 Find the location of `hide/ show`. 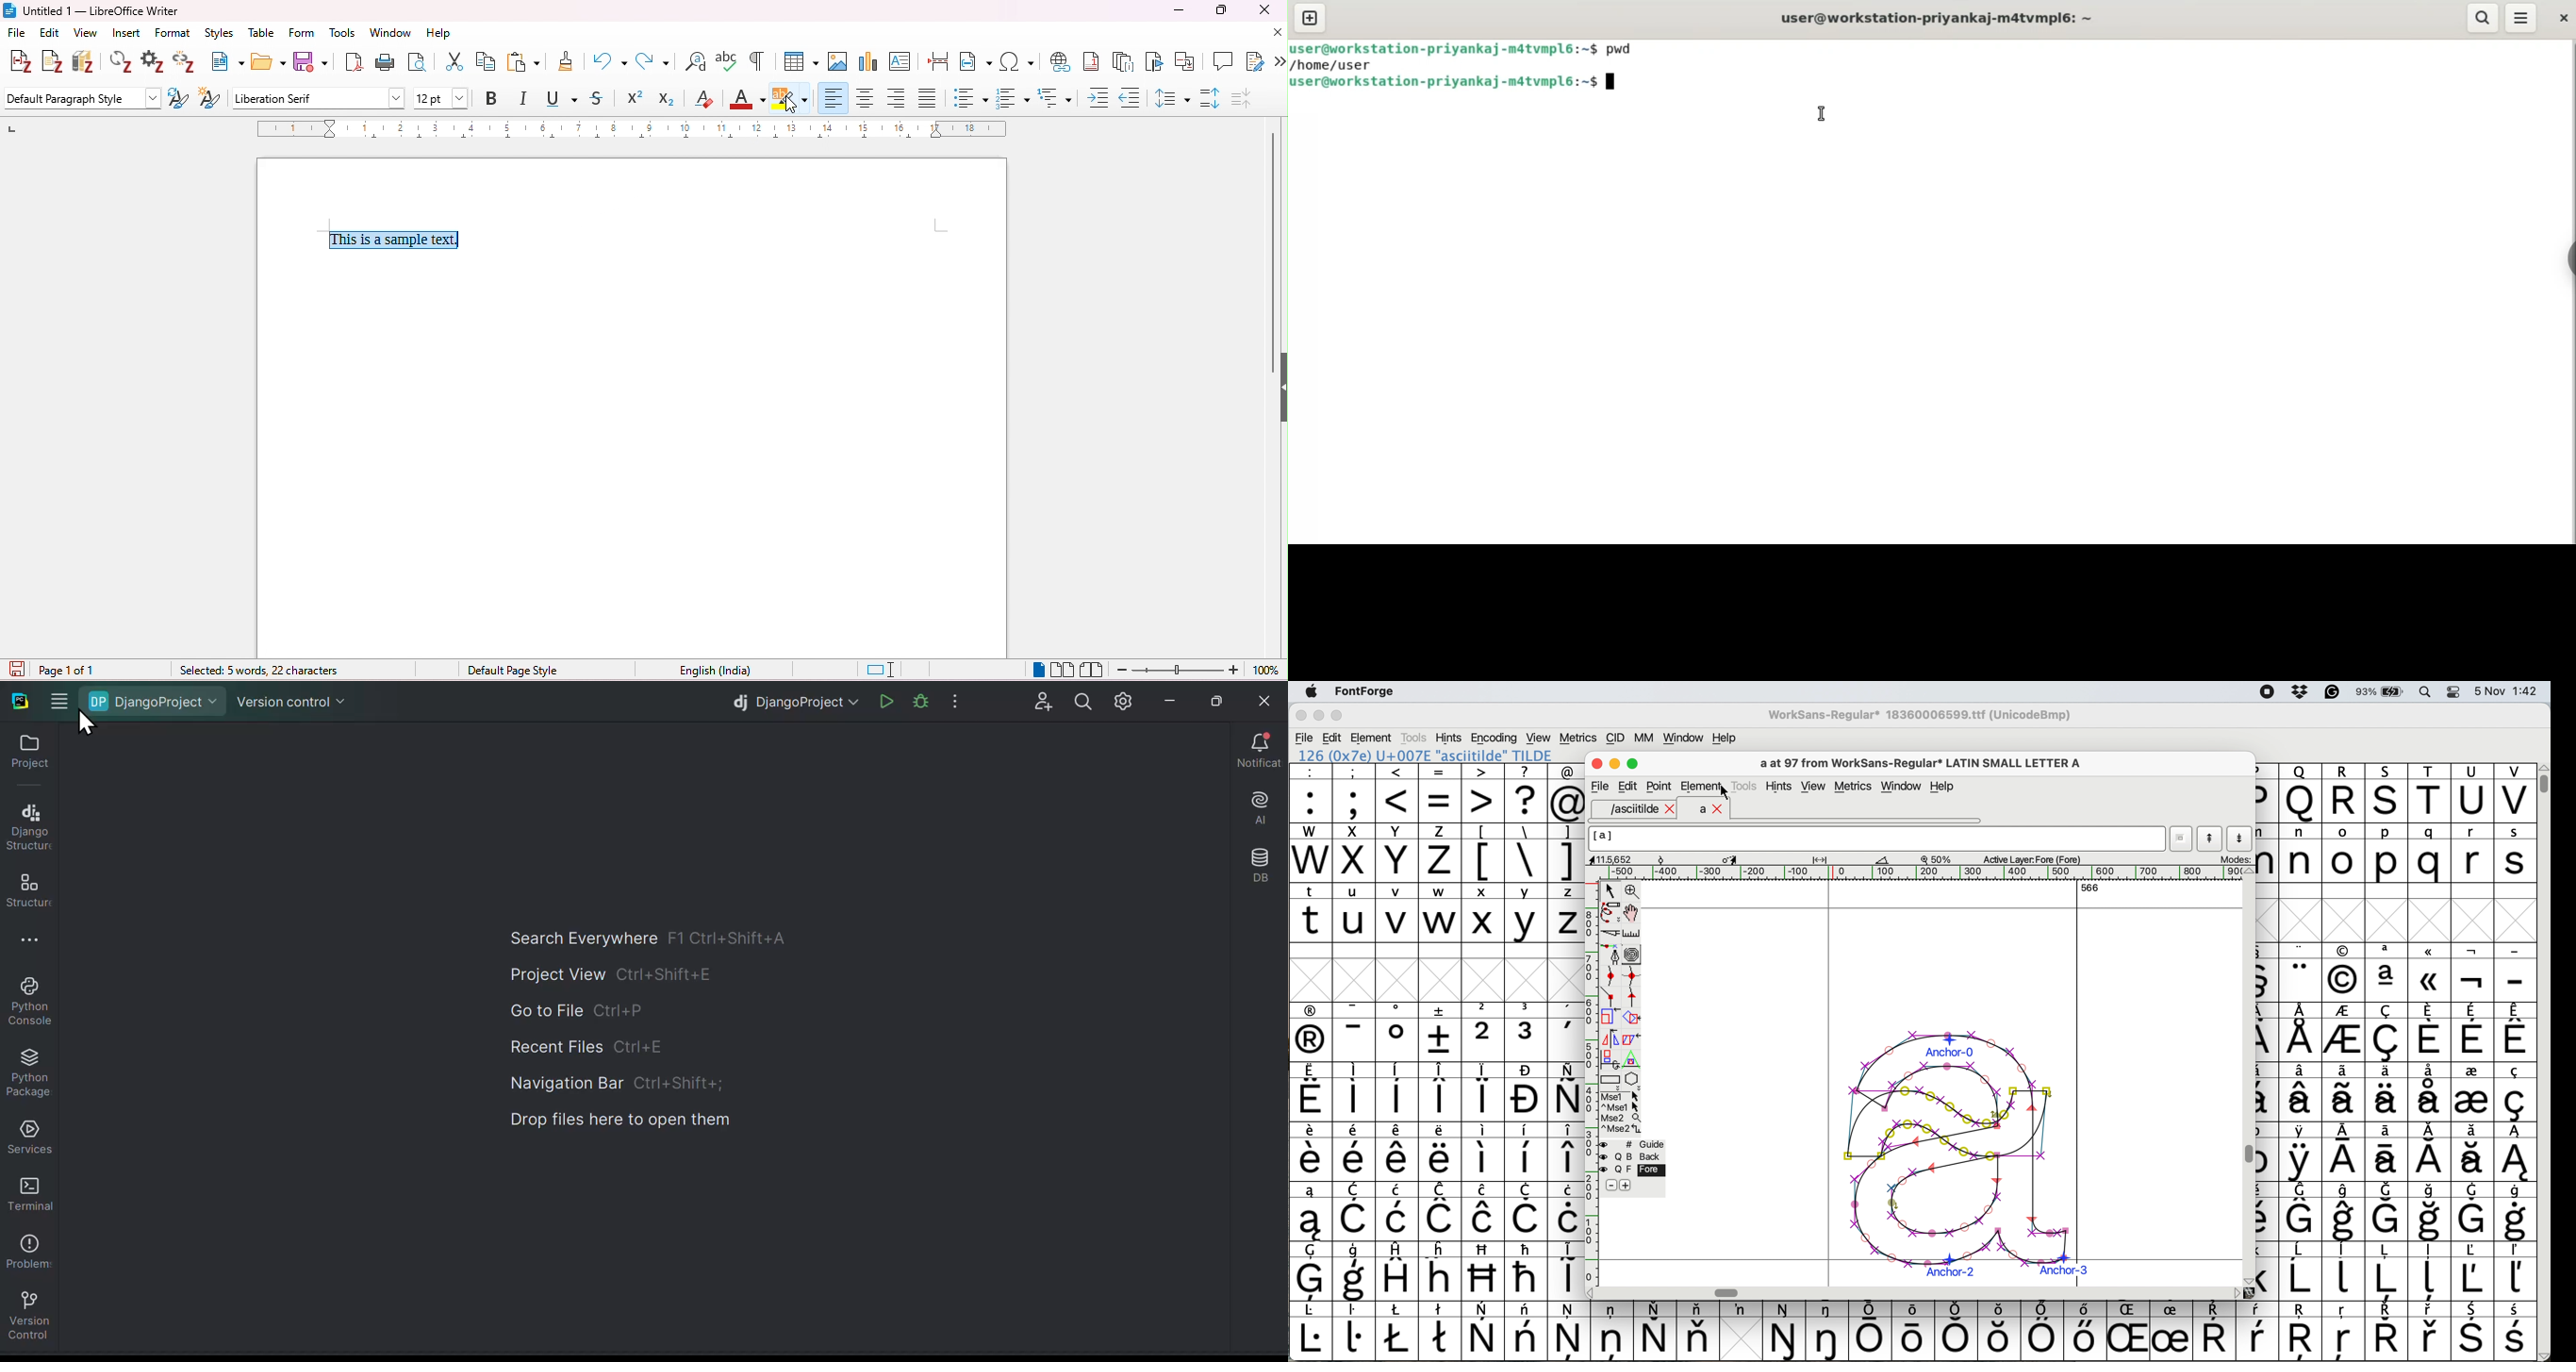

hide/ show is located at coordinates (1280, 389).